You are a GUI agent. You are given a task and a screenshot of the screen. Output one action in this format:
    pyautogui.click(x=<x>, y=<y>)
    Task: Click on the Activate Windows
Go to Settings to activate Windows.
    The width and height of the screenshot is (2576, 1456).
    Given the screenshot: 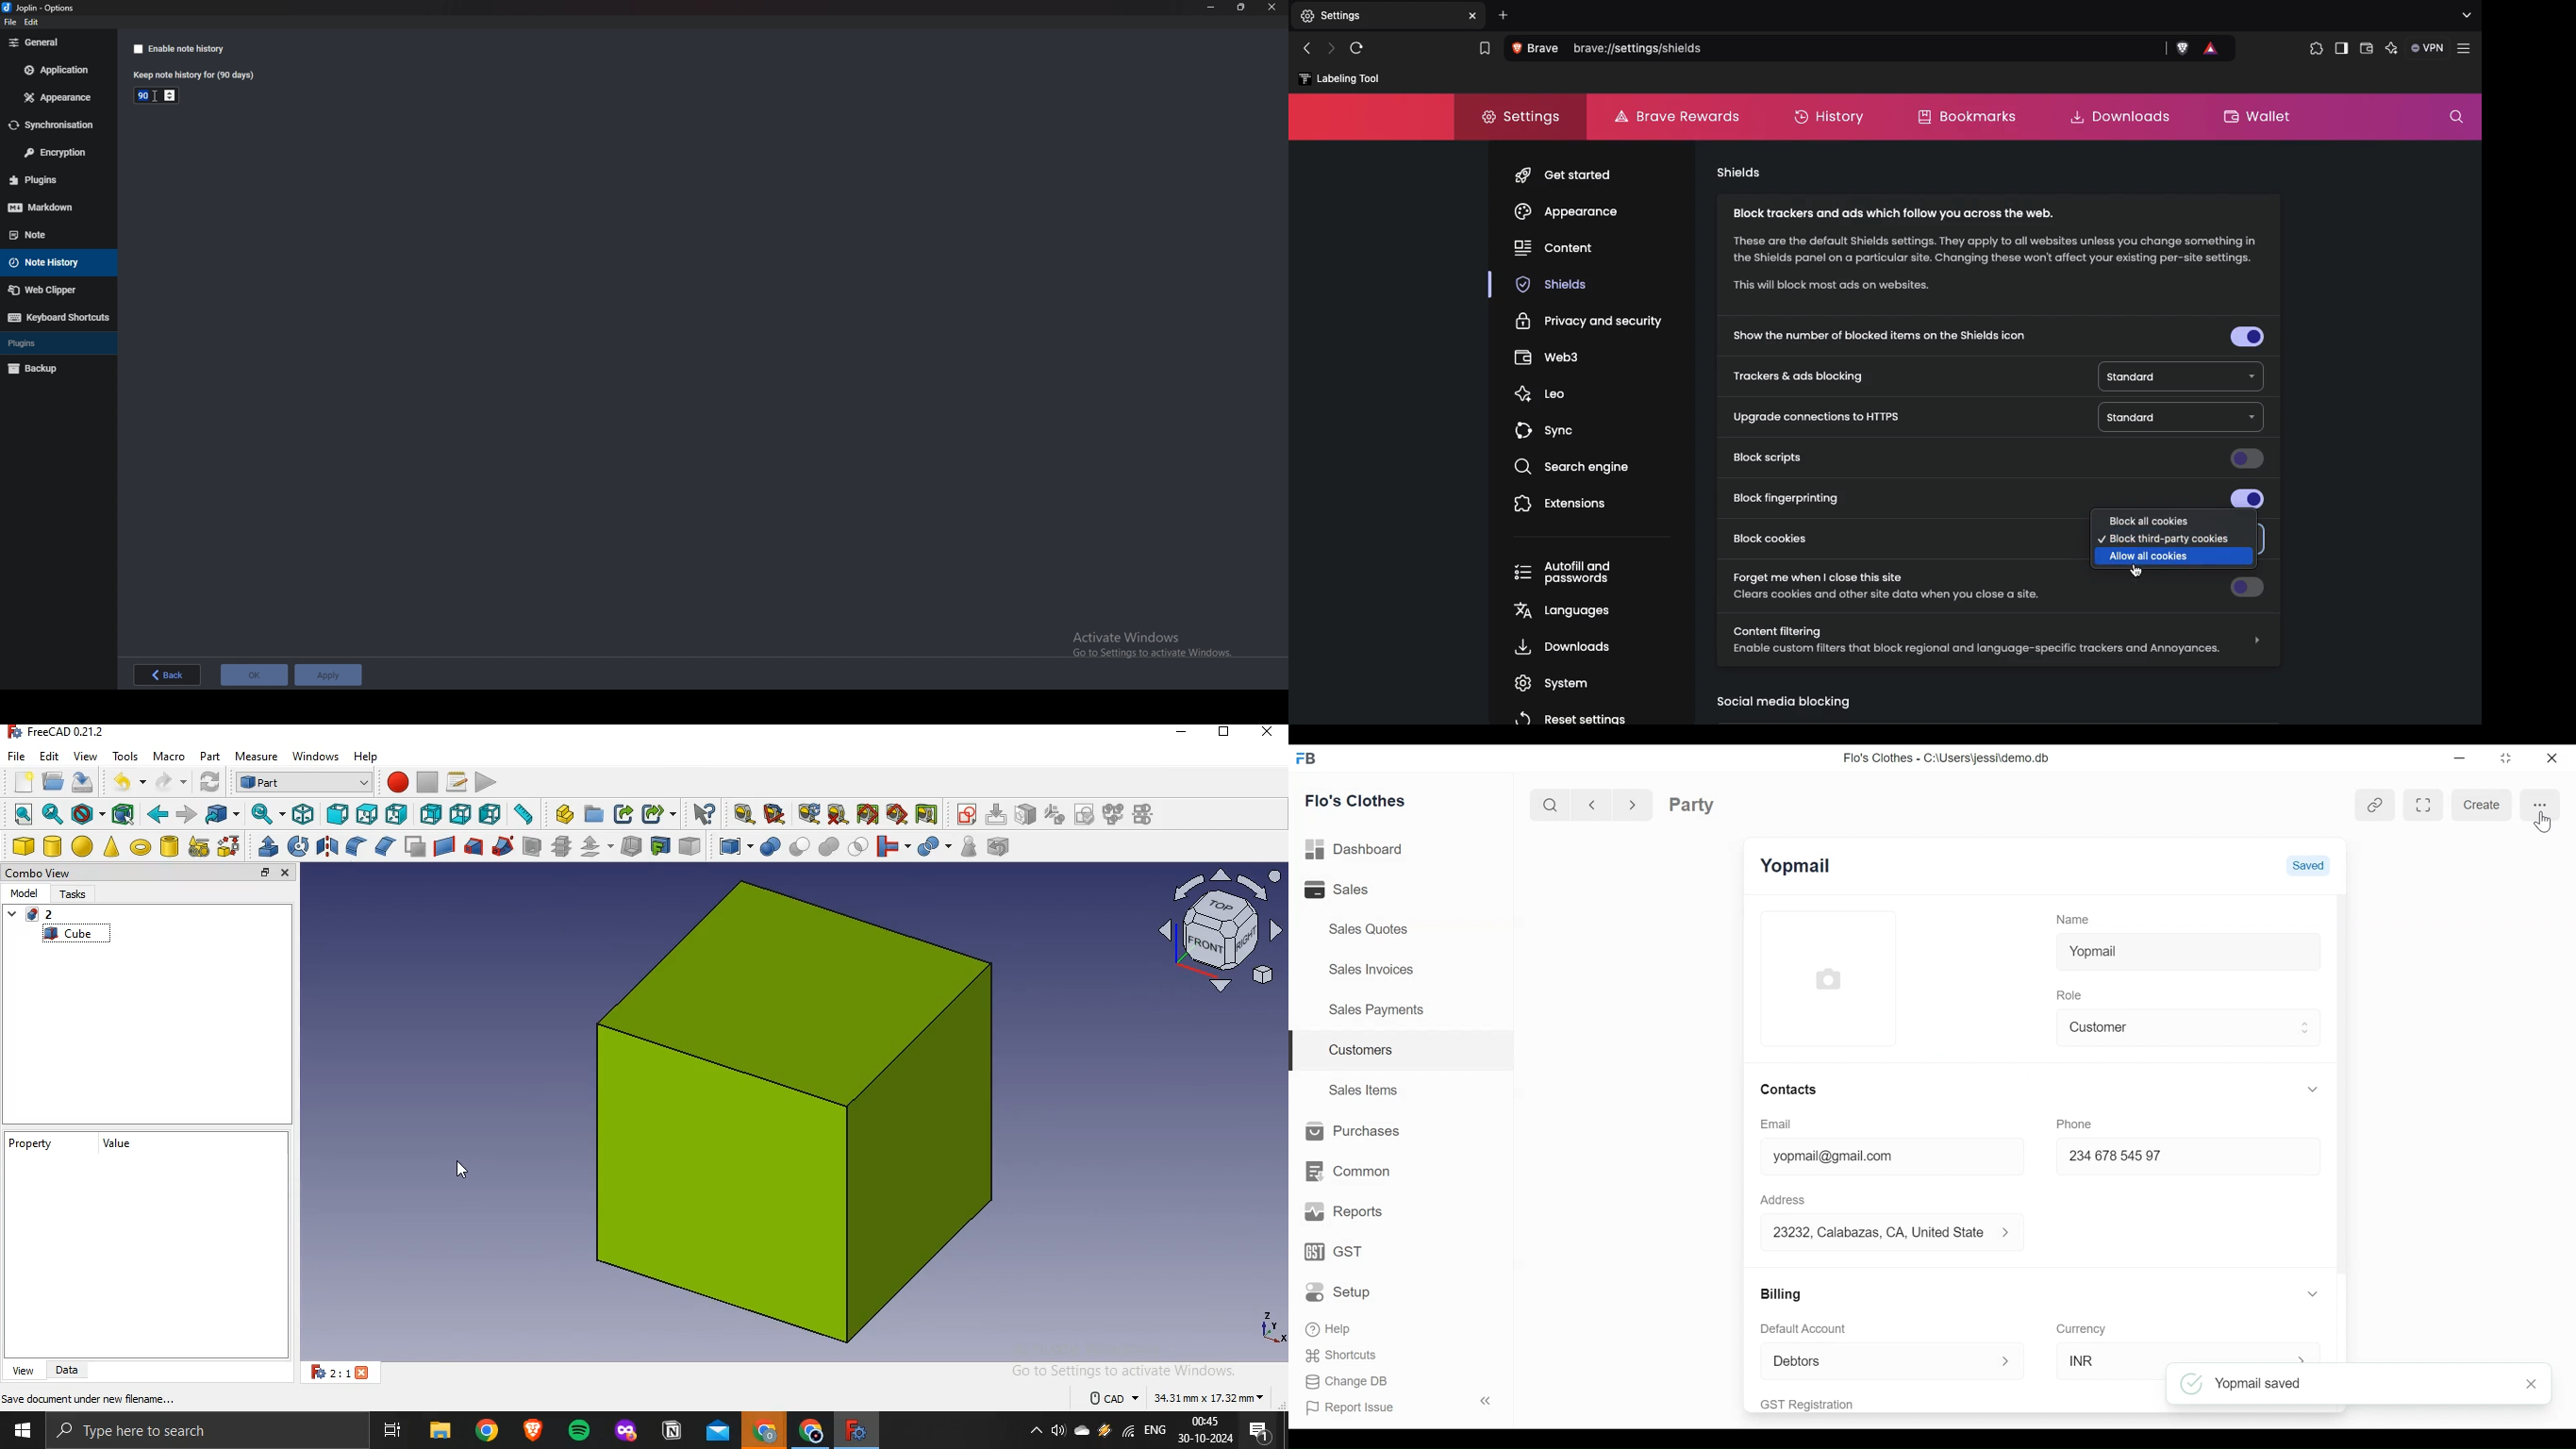 What is the action you would take?
    pyautogui.click(x=1150, y=648)
    